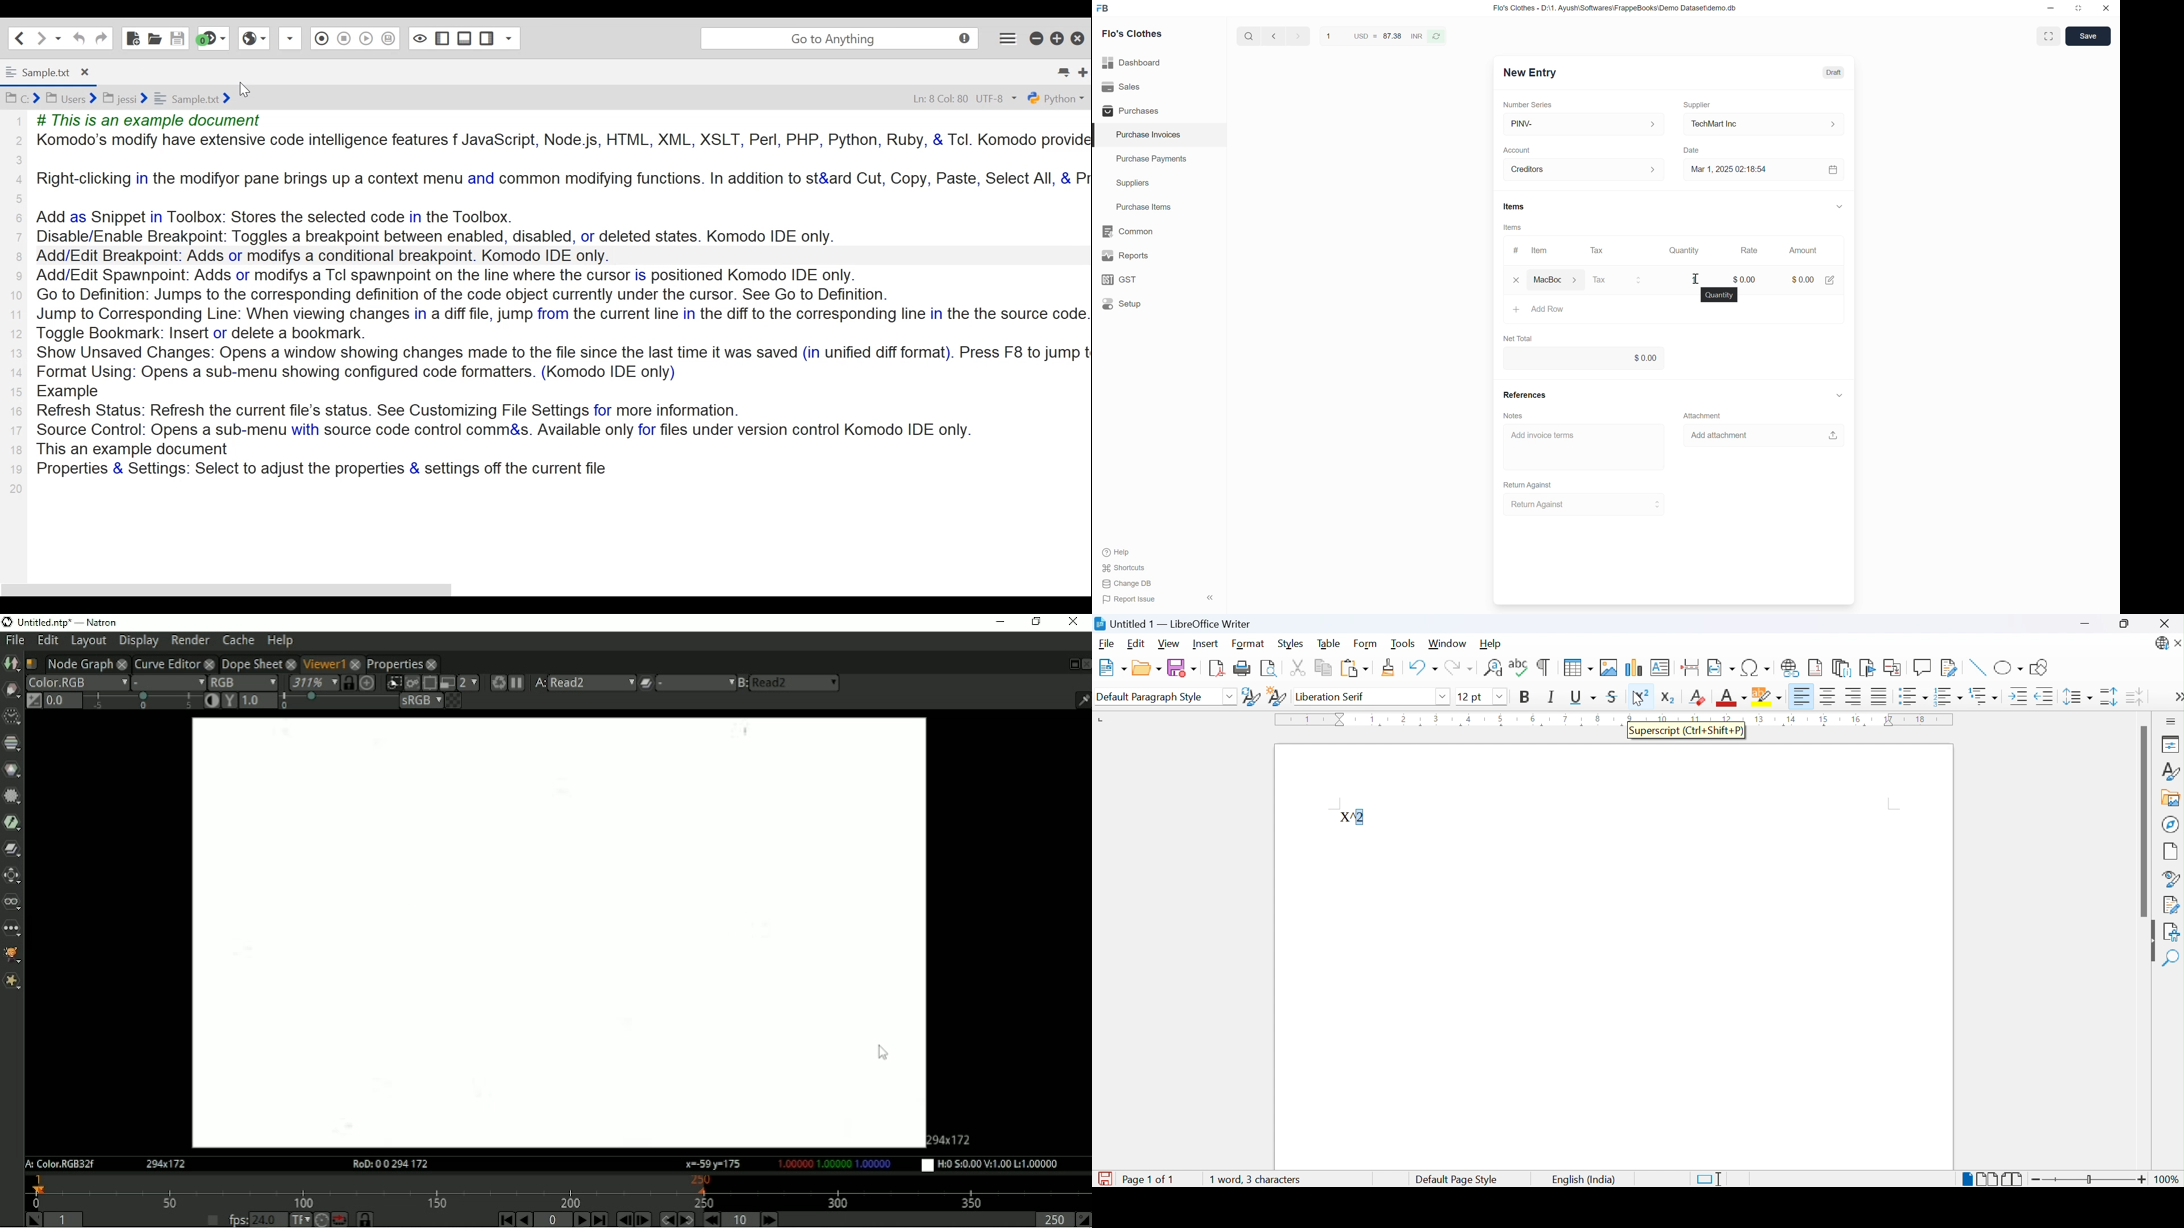 The width and height of the screenshot is (2184, 1232). I want to click on Clear direct formatting, so click(1696, 697).